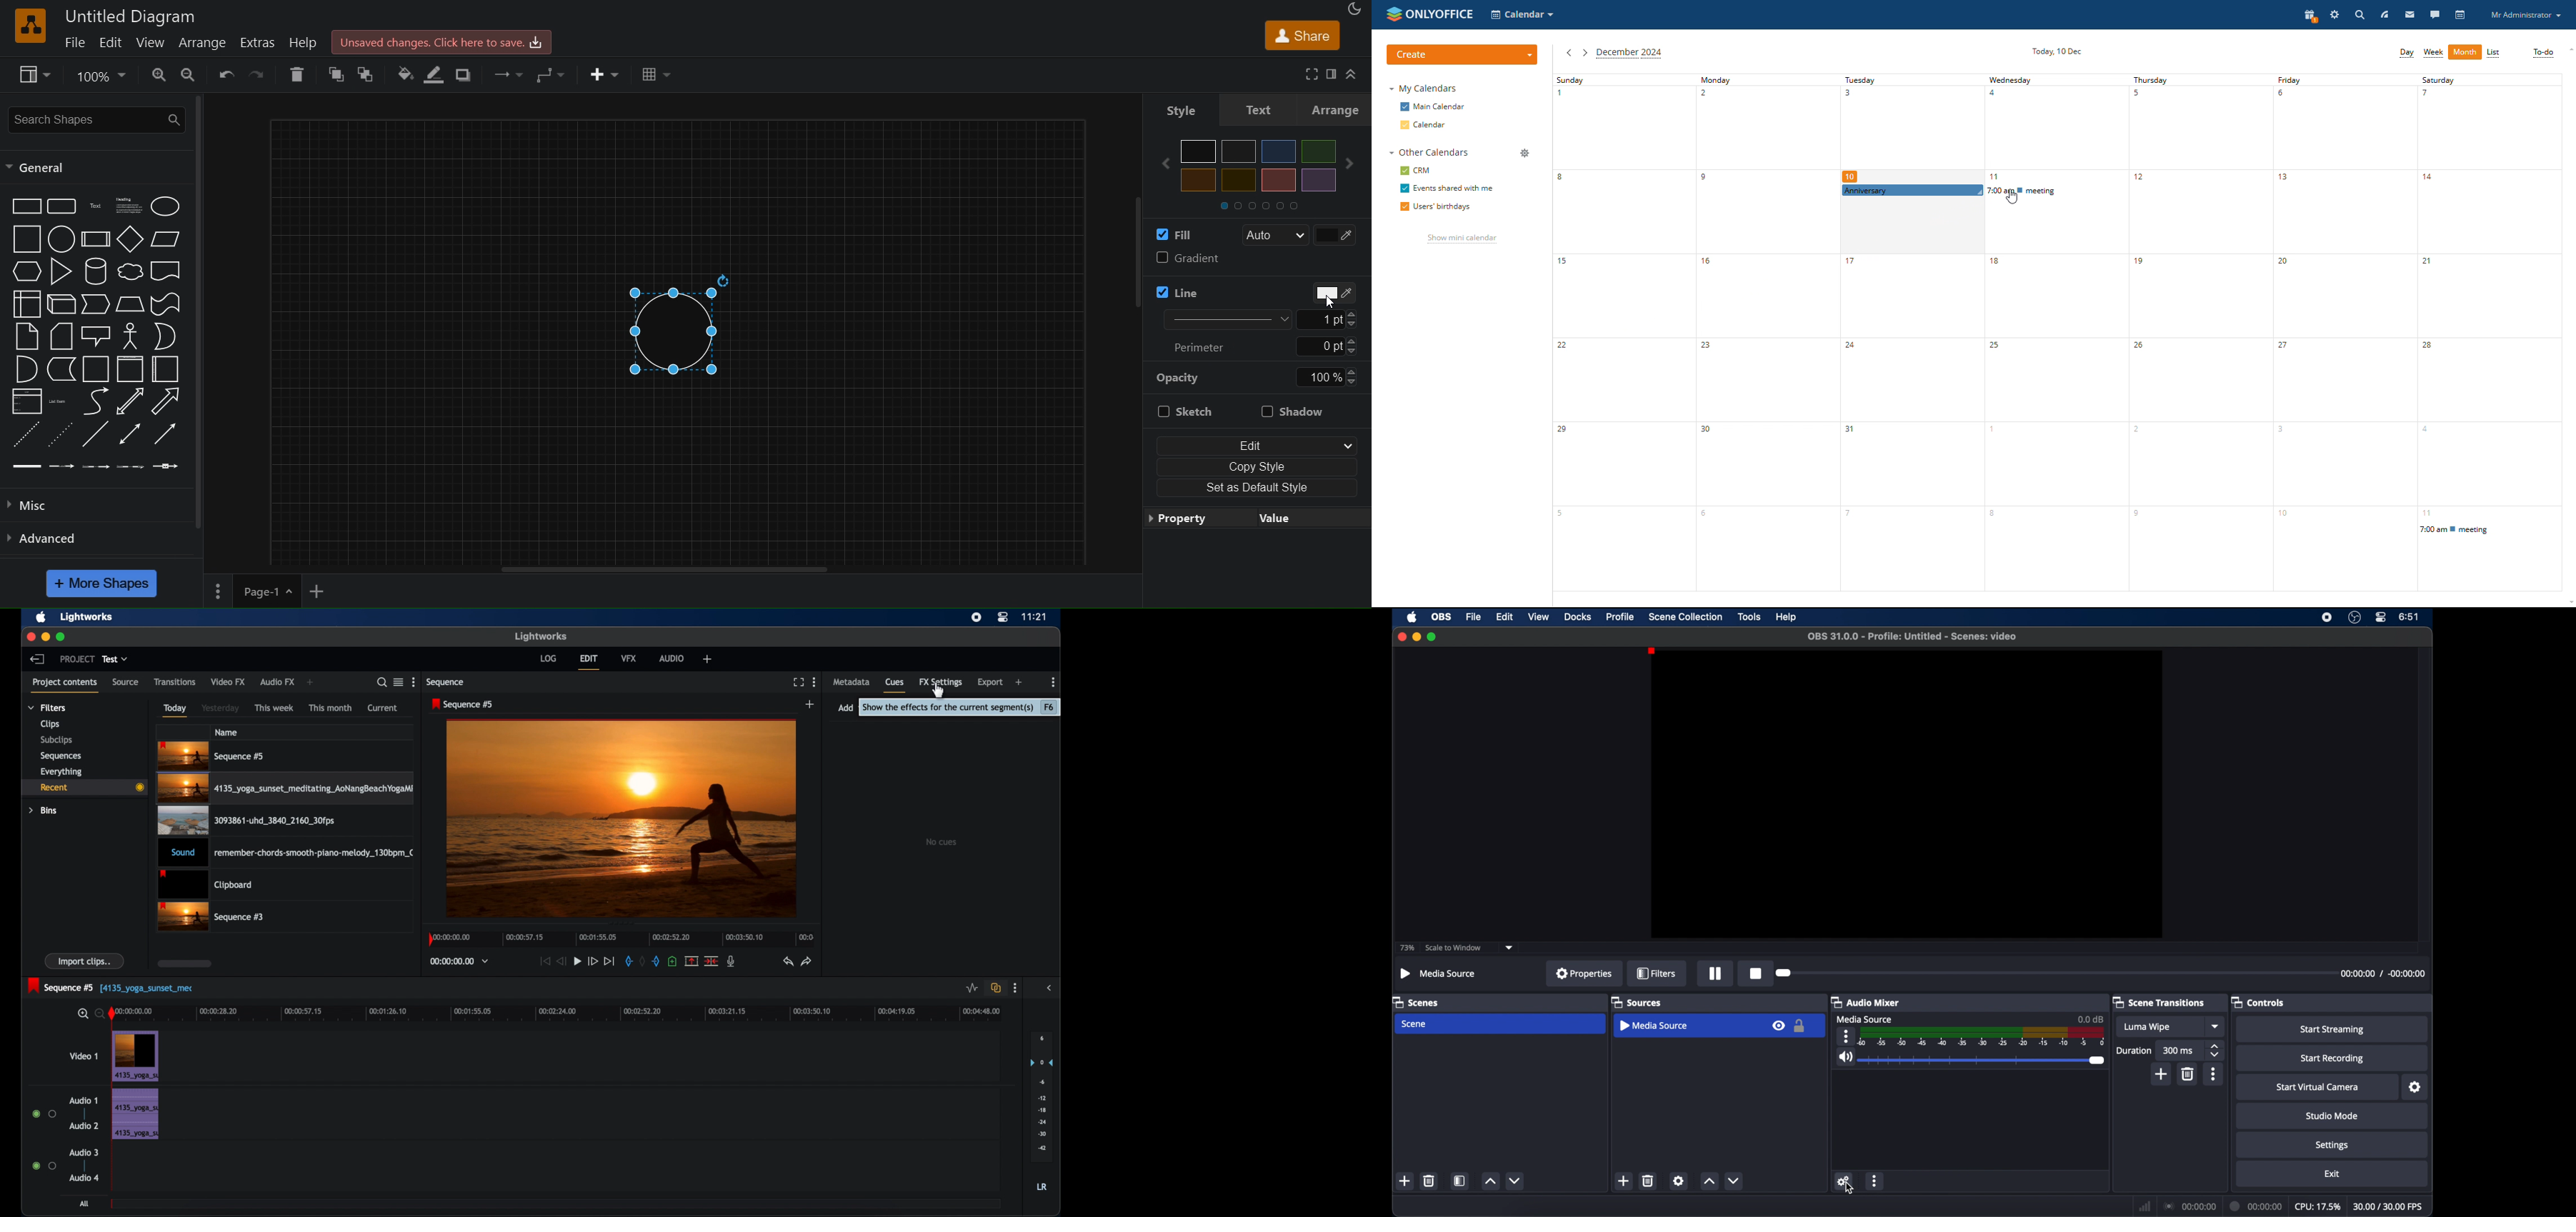  Describe the element at coordinates (1621, 616) in the screenshot. I see `profile` at that location.